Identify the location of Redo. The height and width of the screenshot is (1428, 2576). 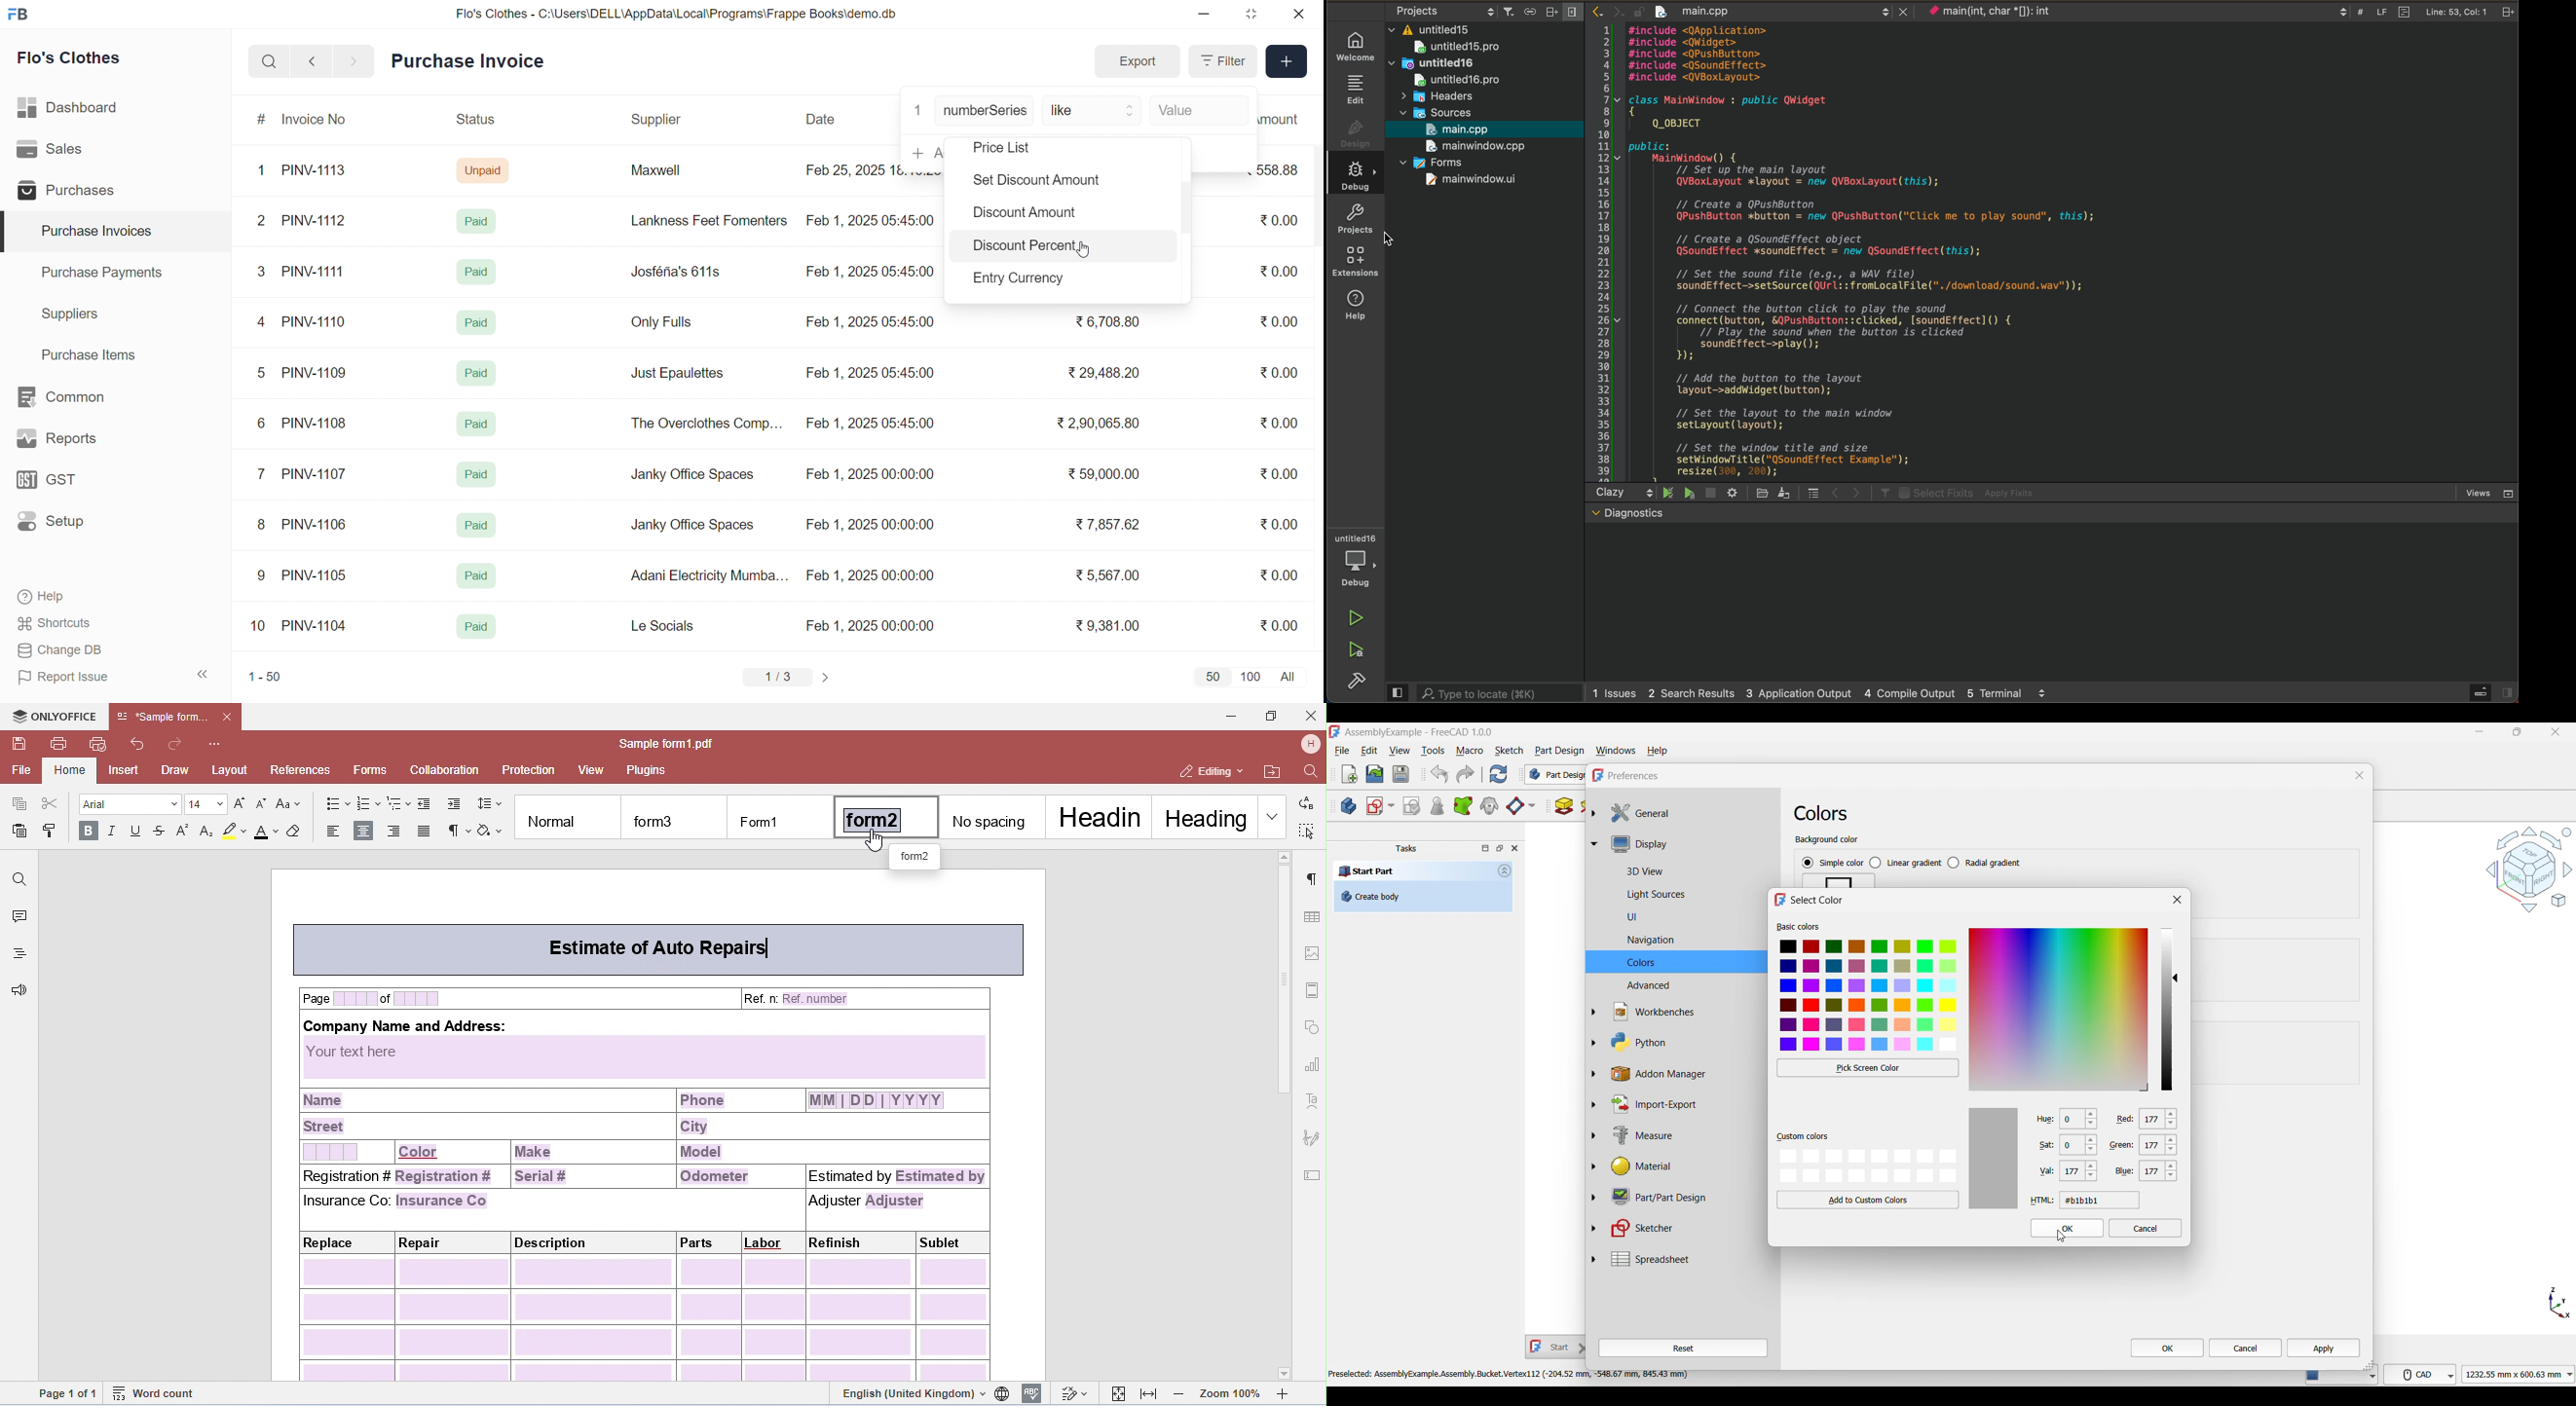
(1465, 774).